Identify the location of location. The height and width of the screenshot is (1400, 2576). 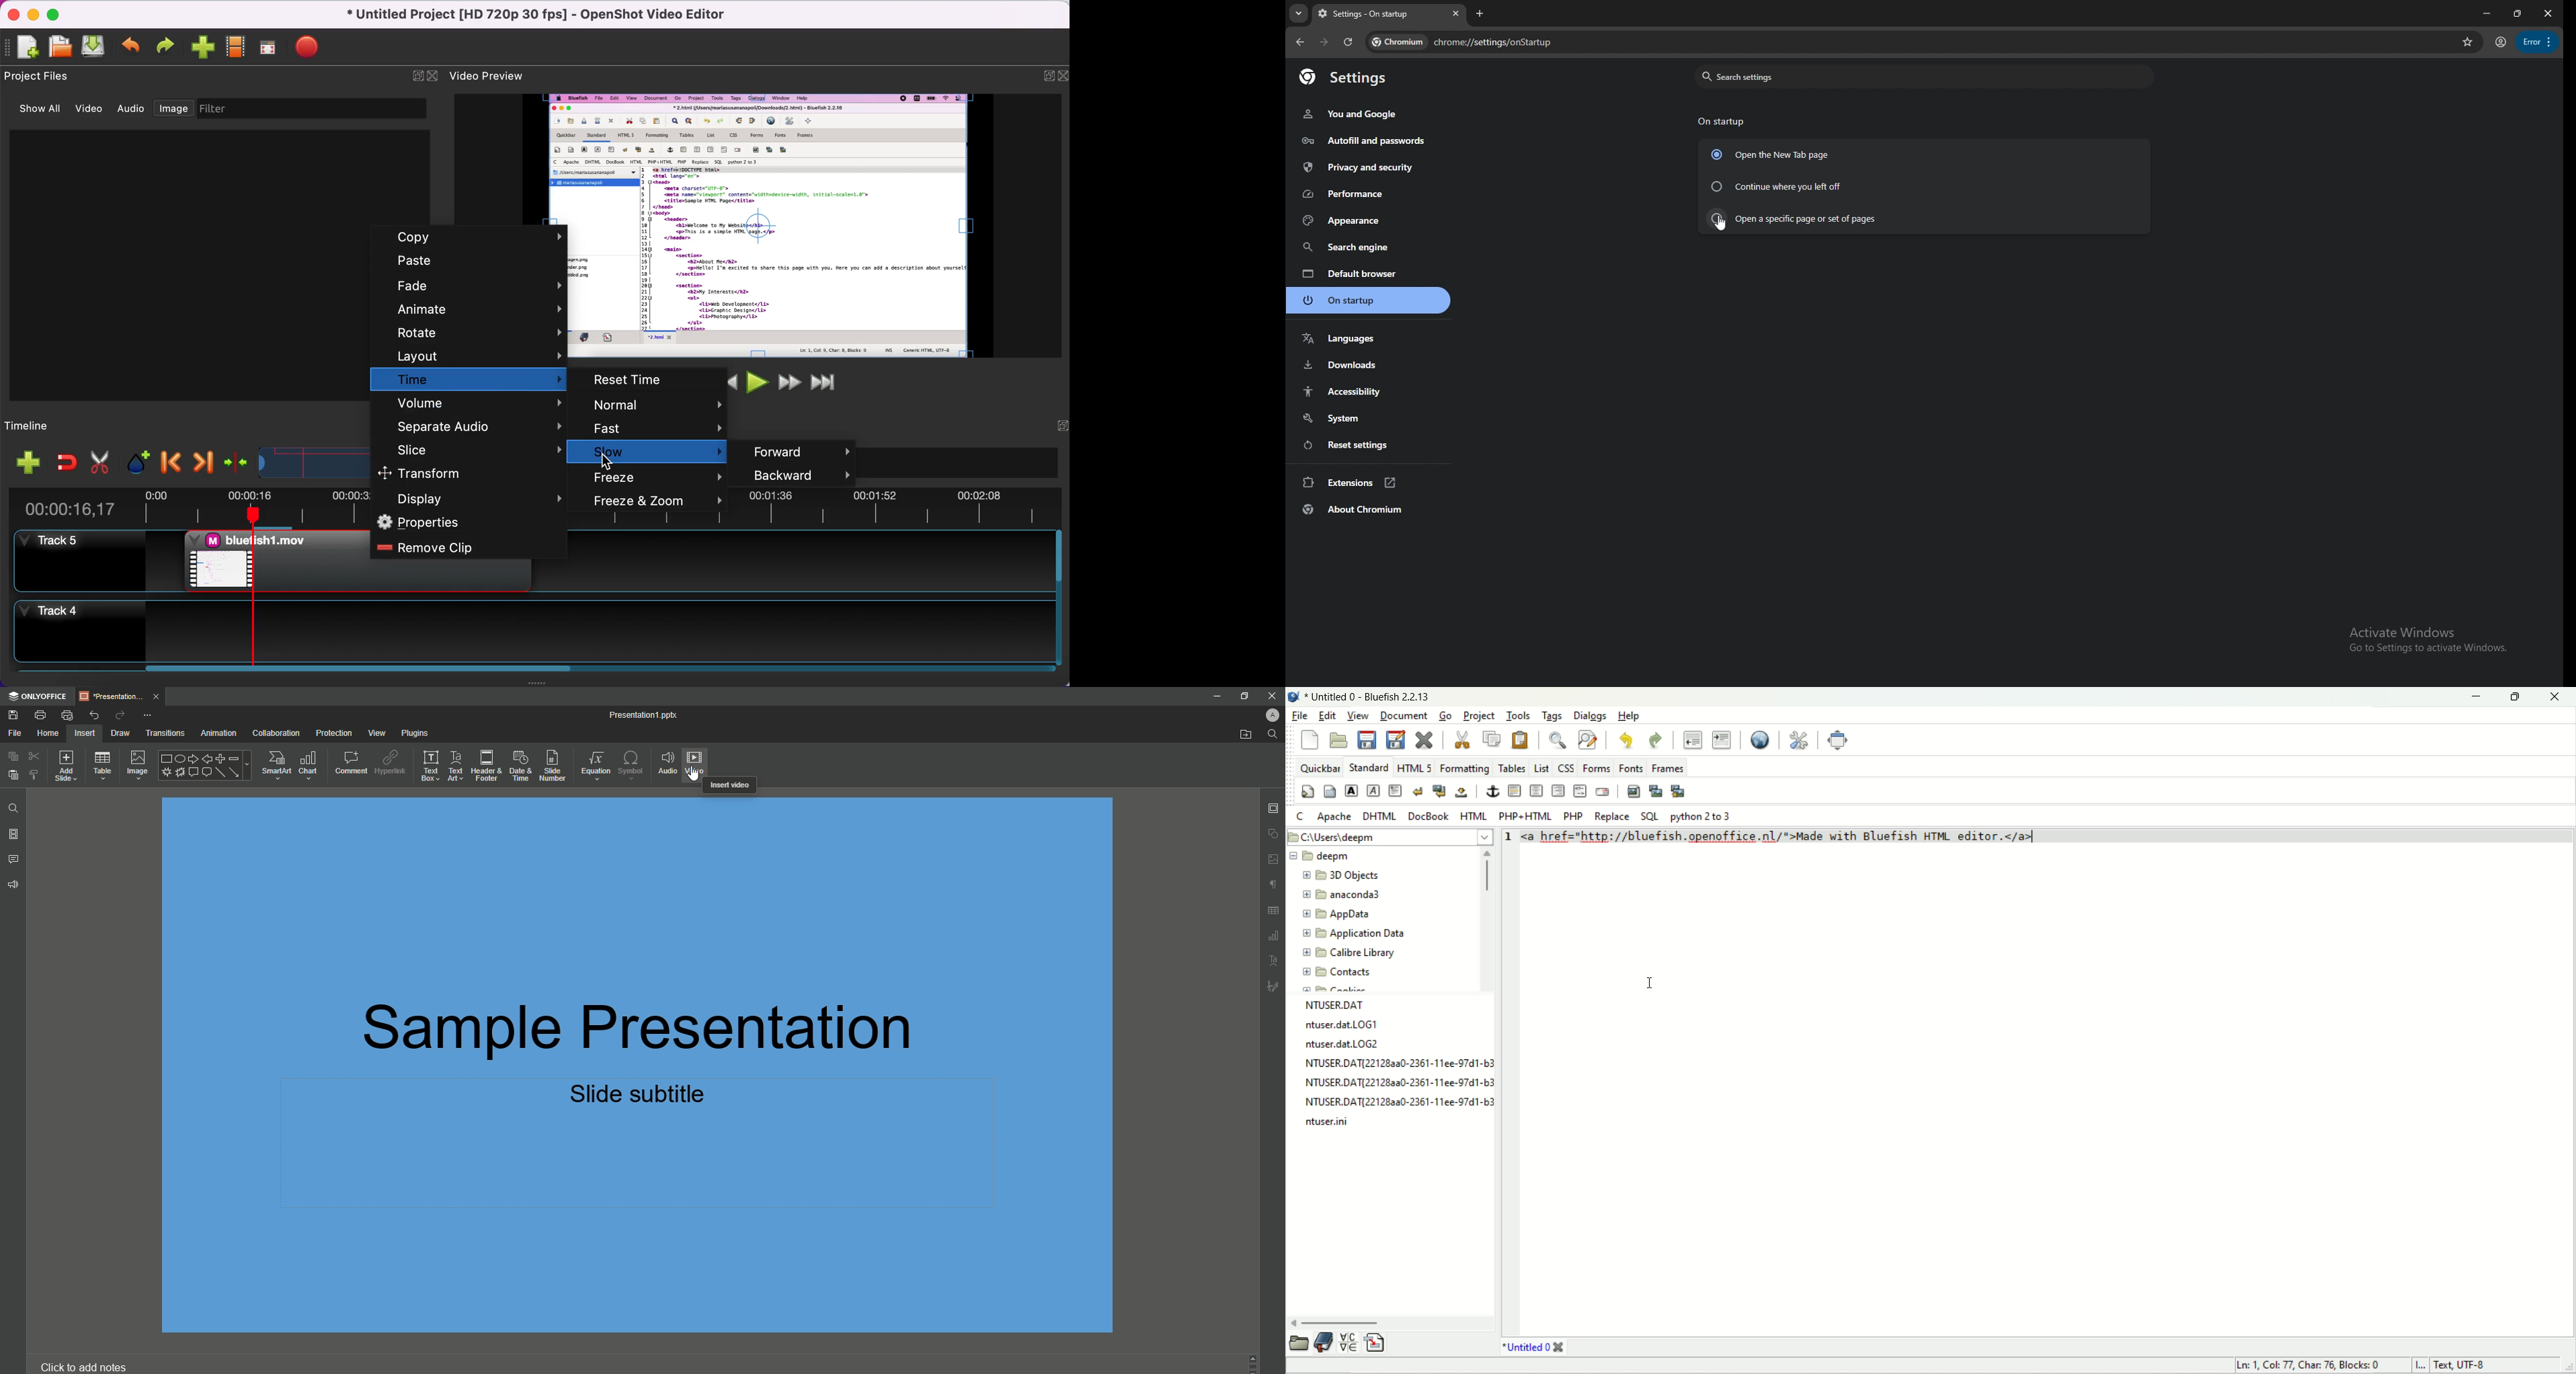
(1389, 838).